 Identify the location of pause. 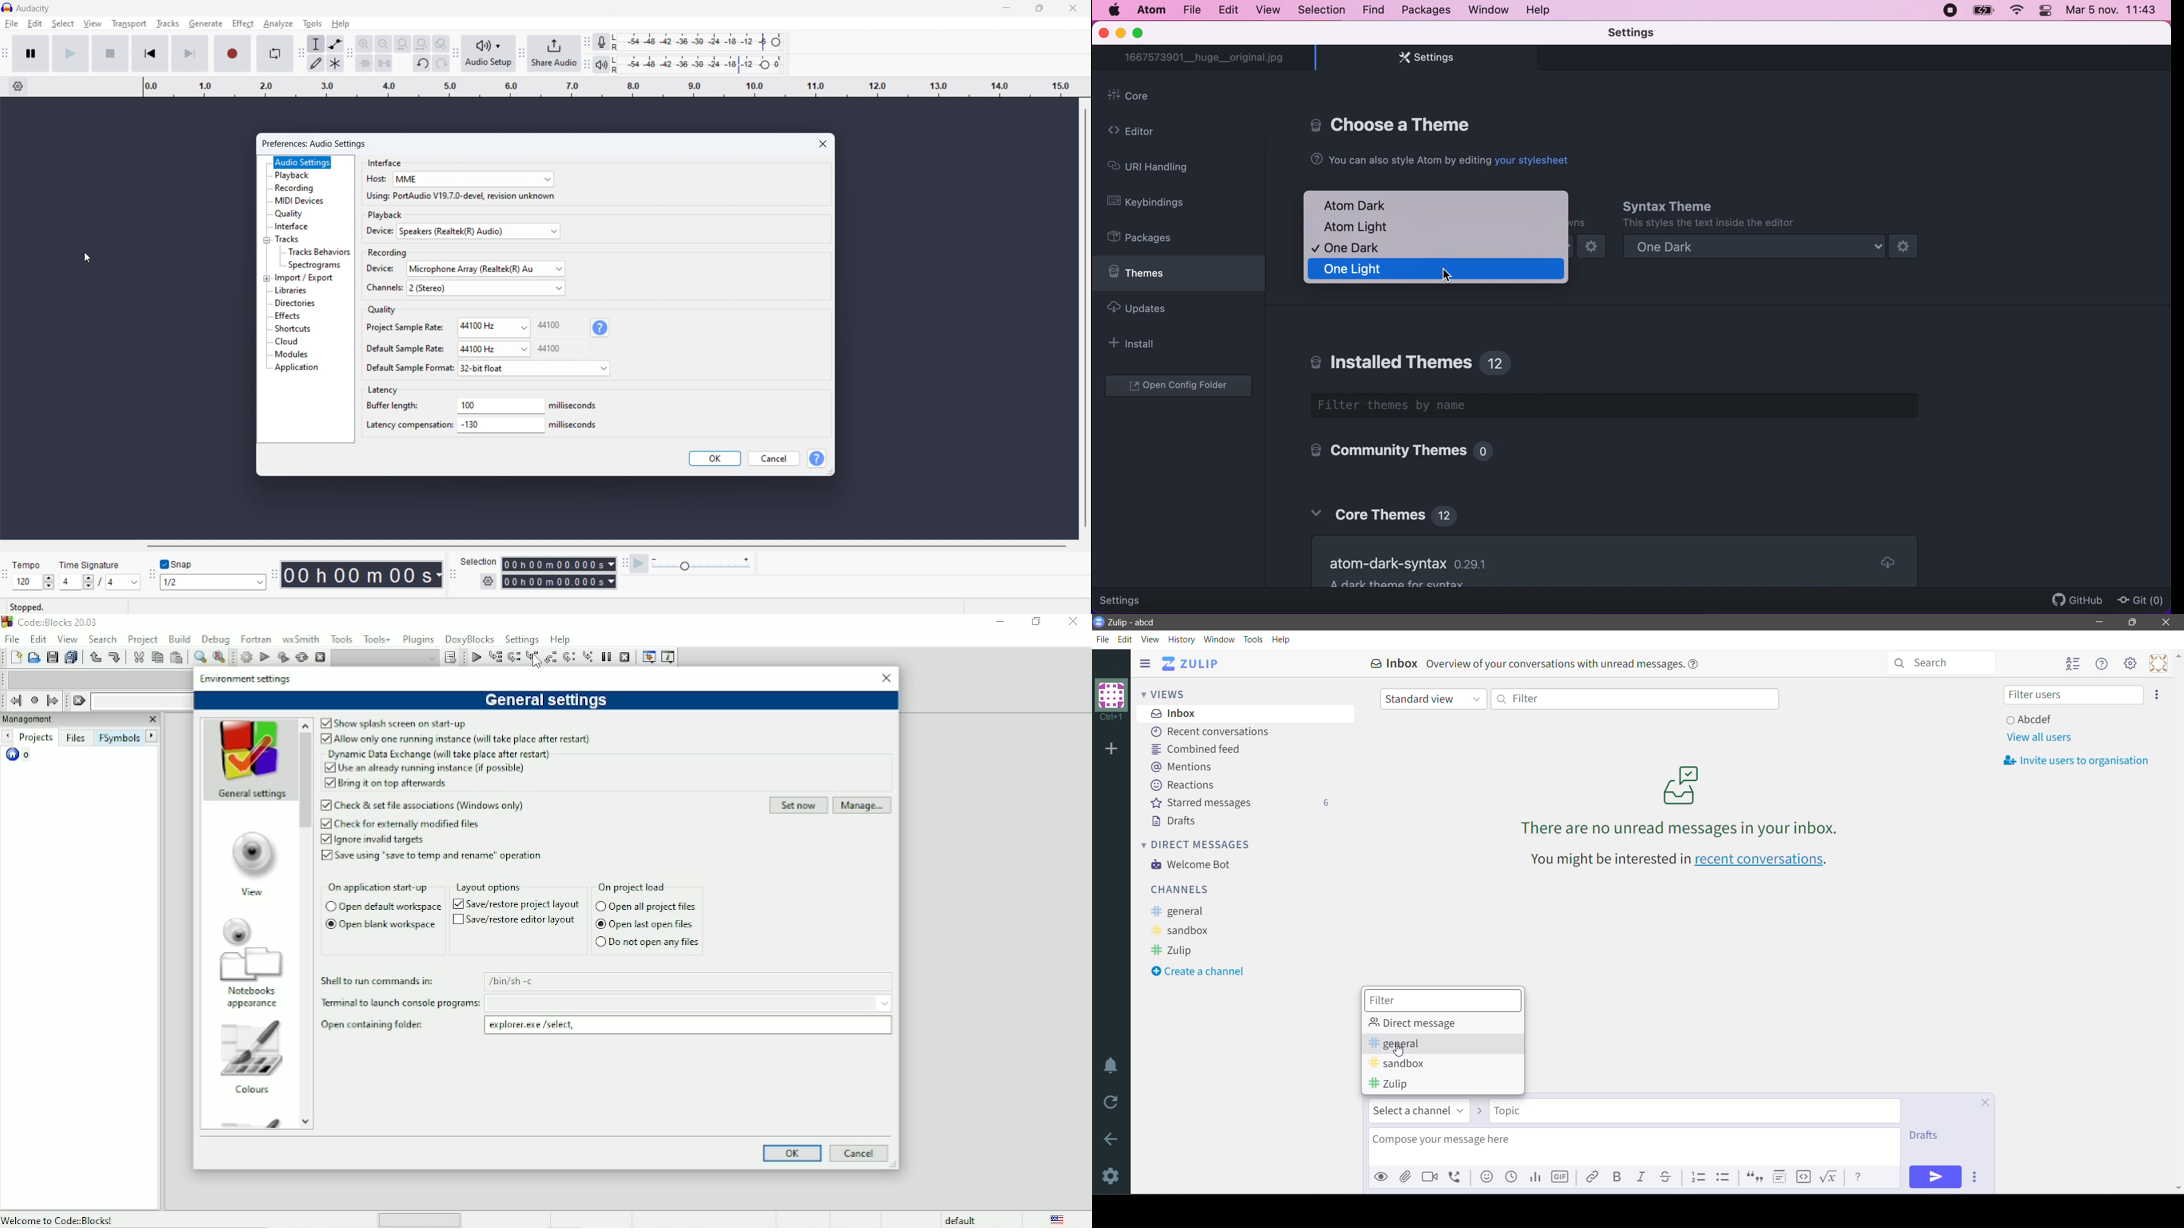
(32, 53).